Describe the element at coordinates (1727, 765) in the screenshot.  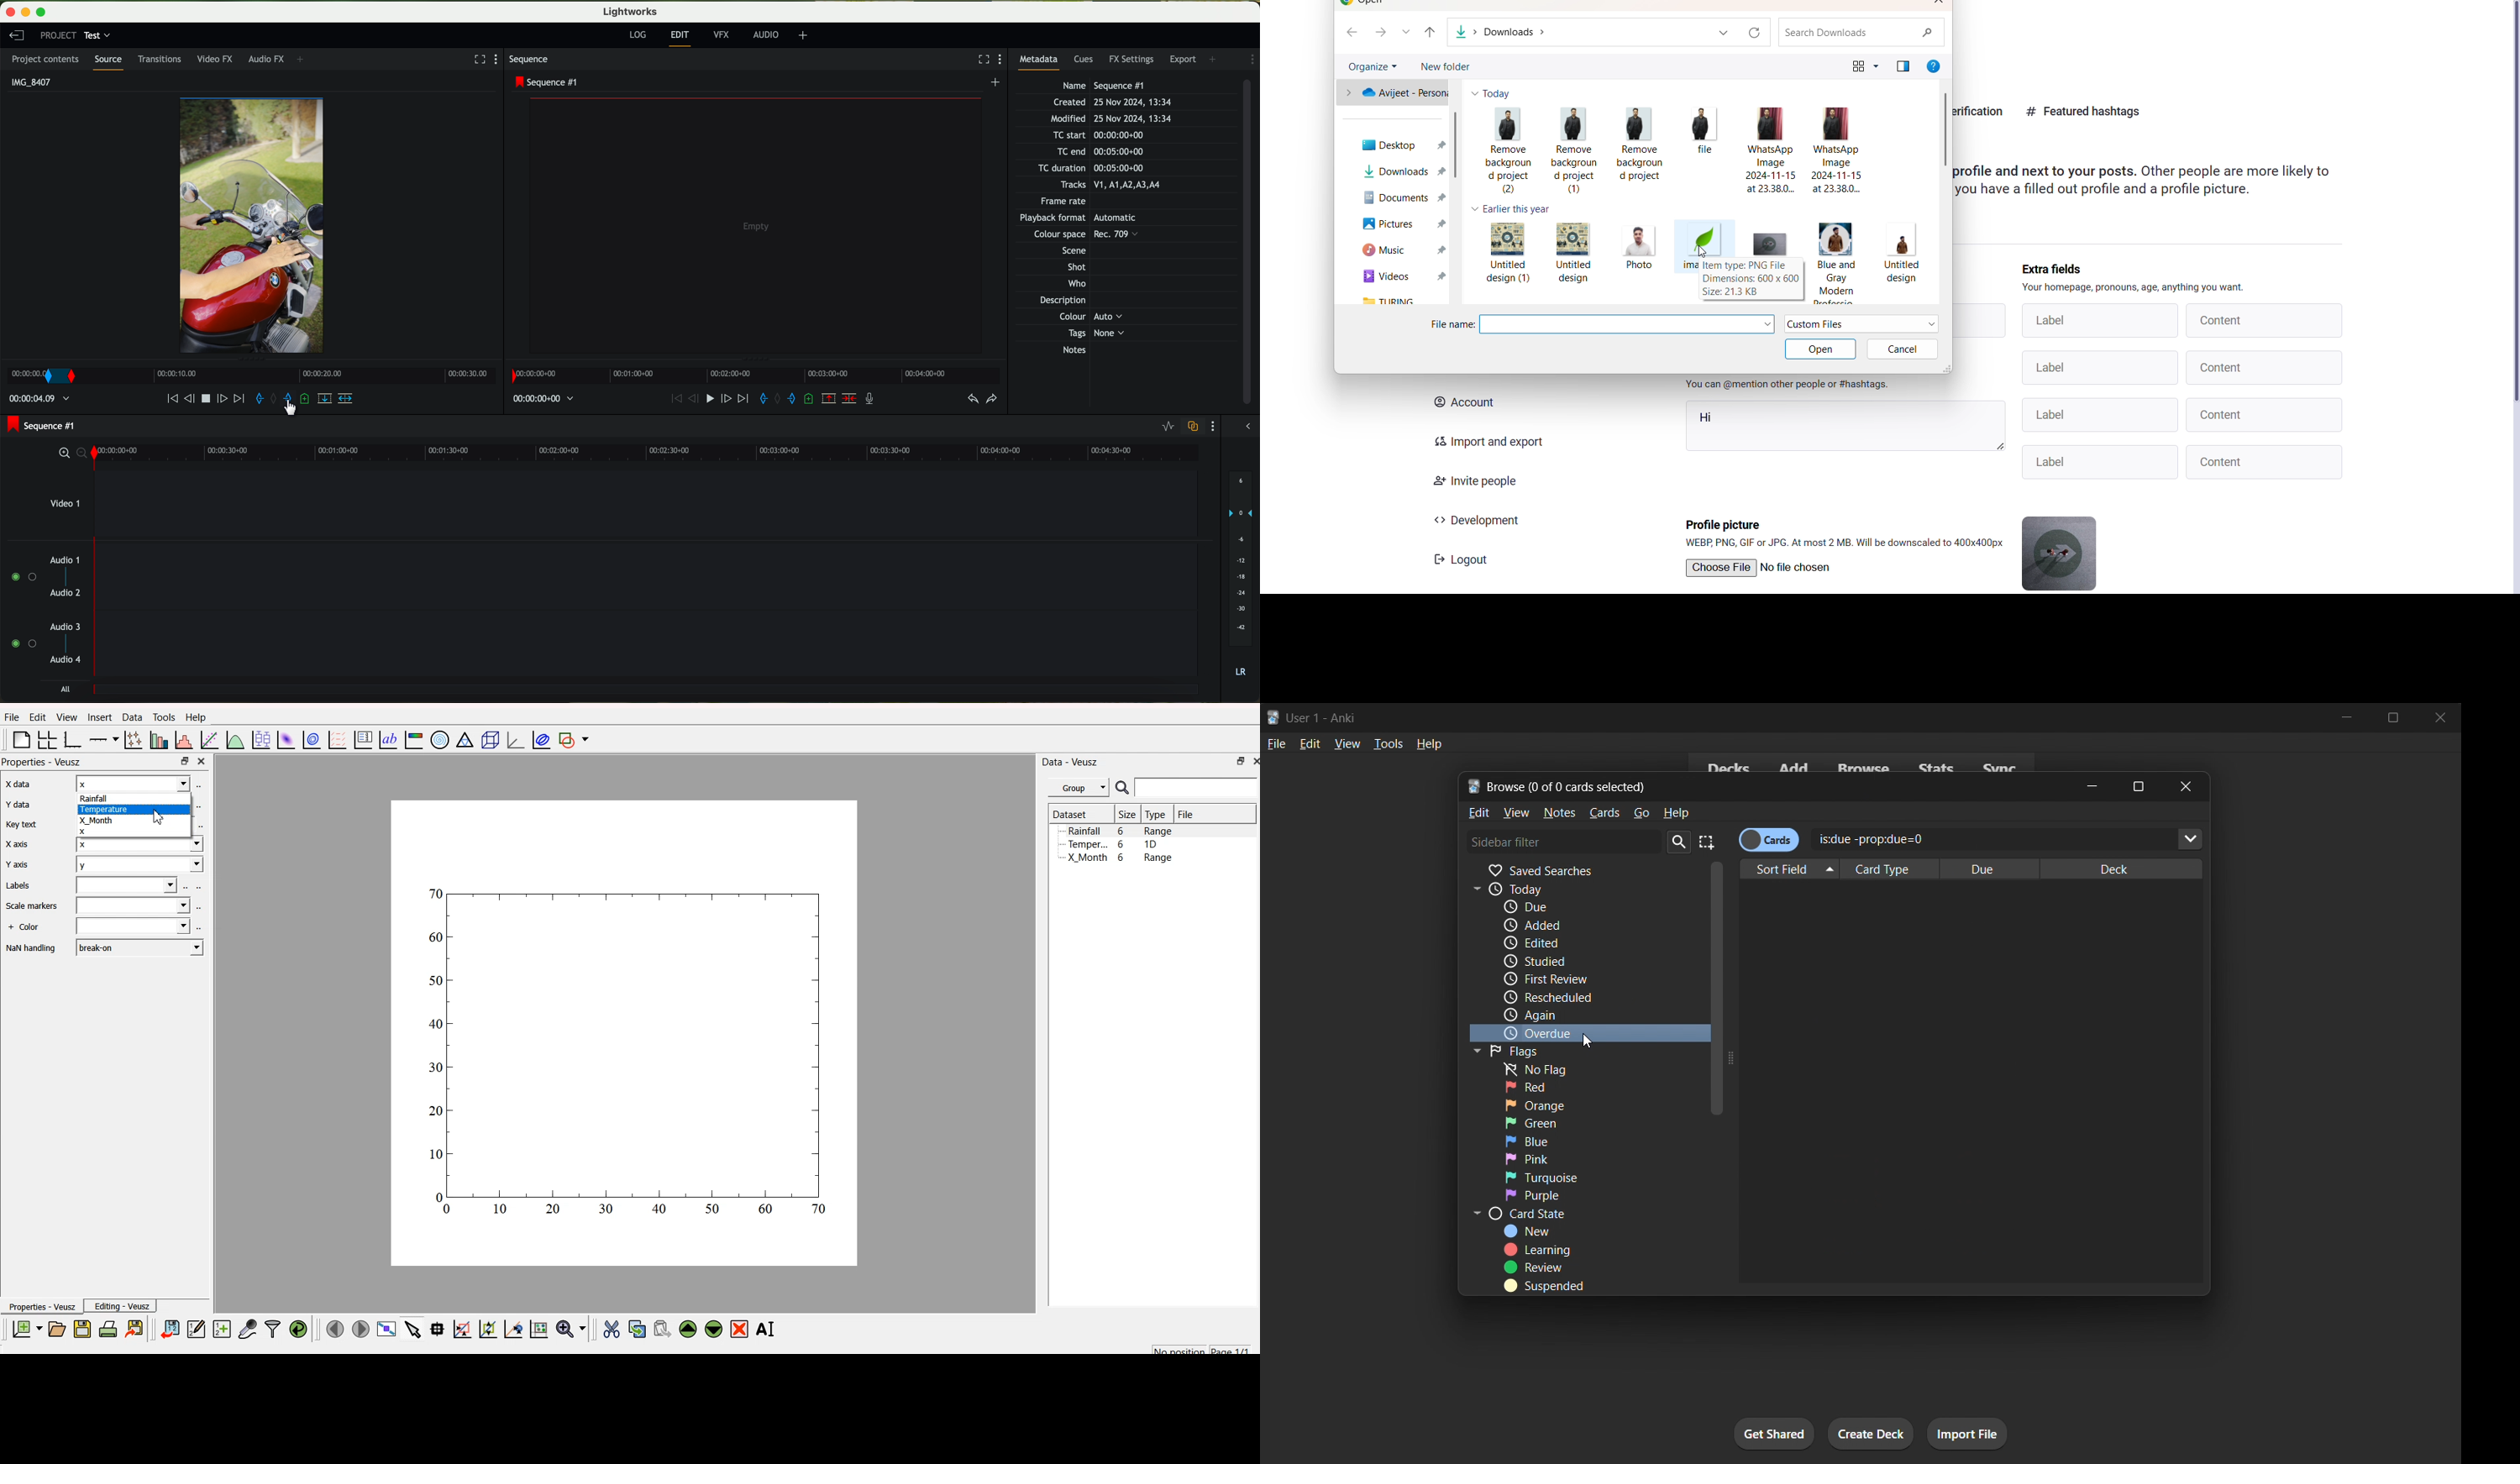
I see `decks` at that location.